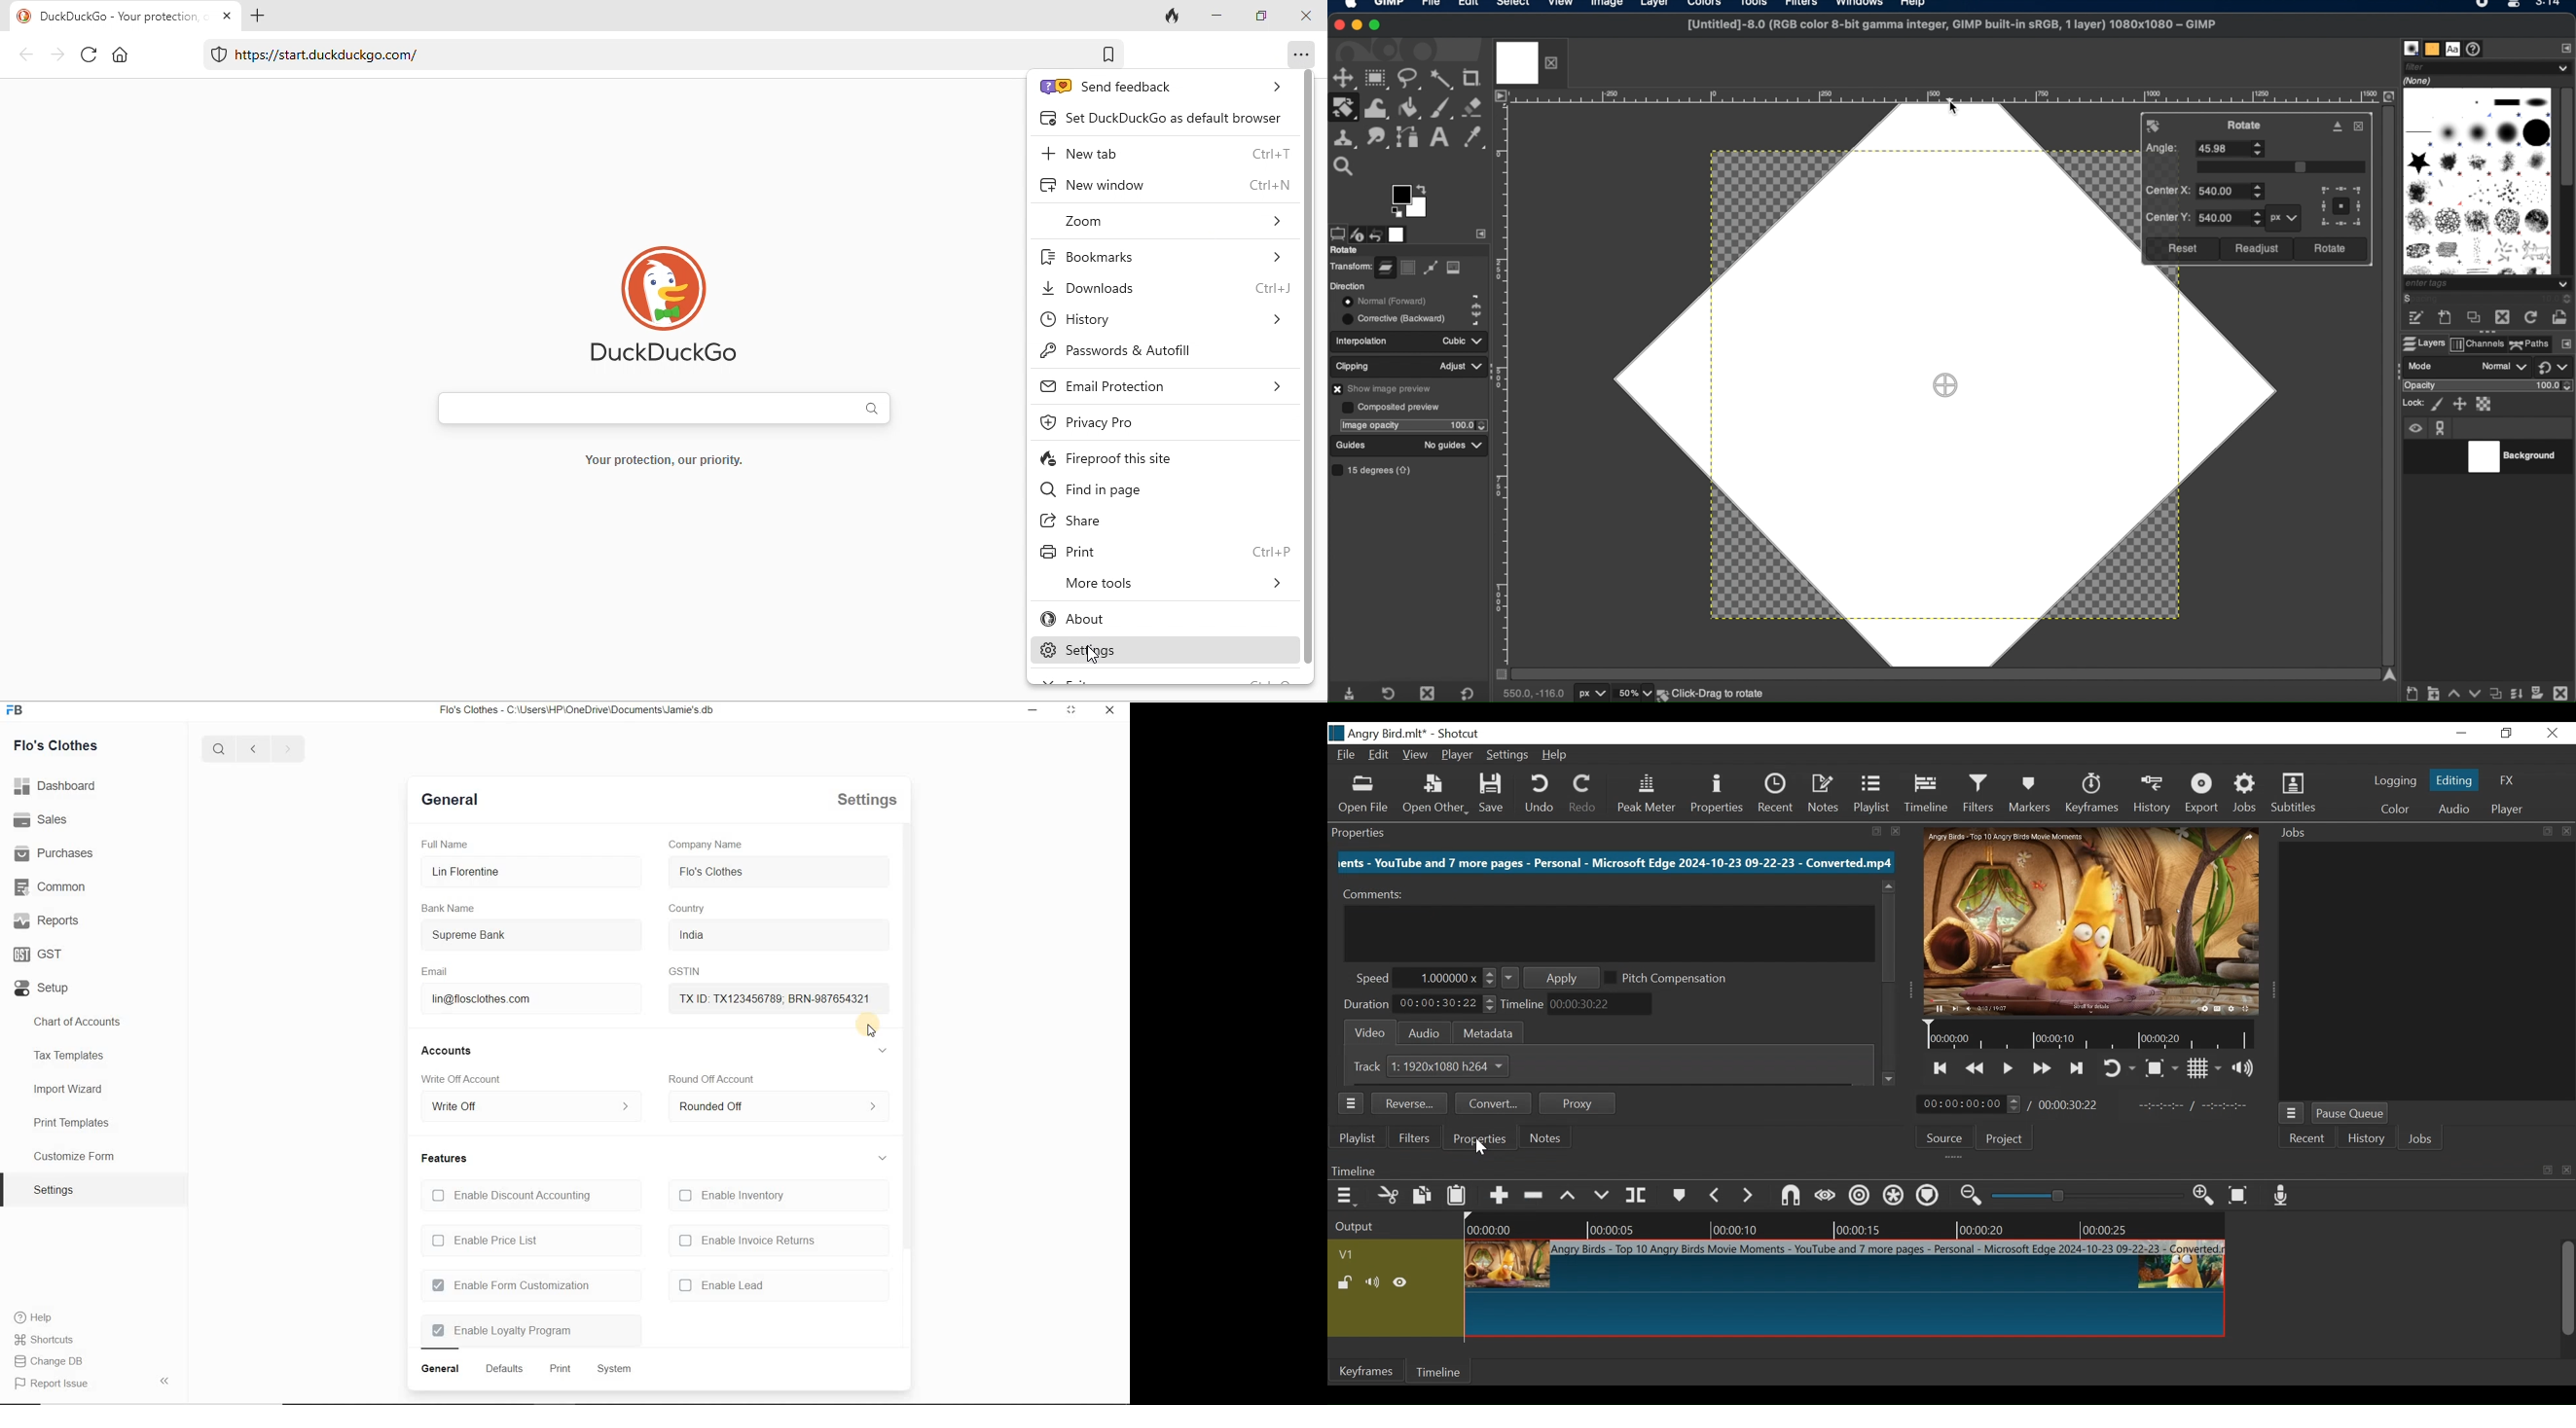  I want to click on History, so click(2365, 1138).